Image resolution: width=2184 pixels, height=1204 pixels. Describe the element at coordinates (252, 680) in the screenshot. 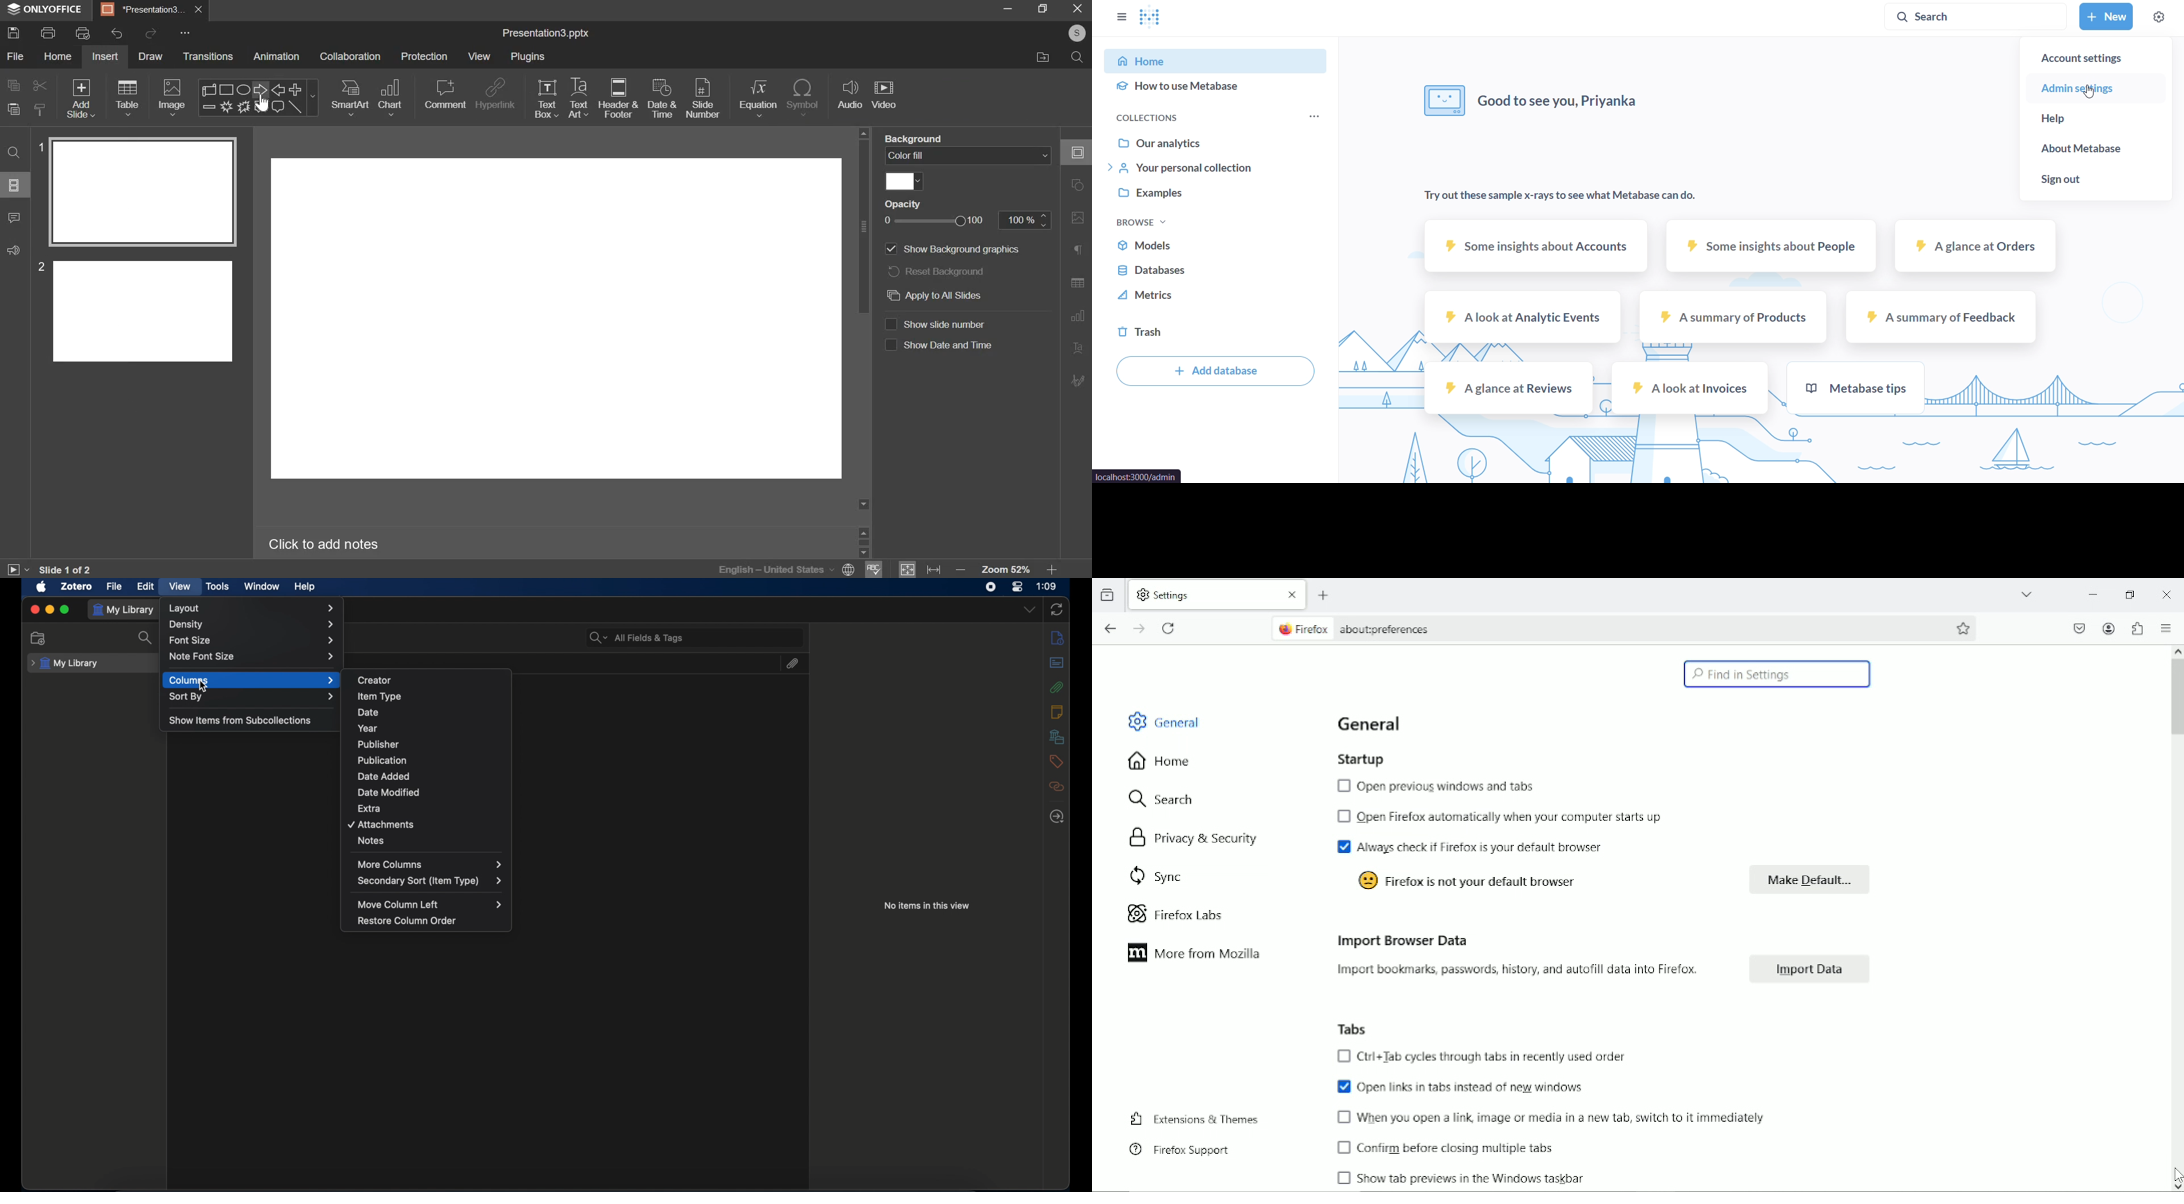

I see `columns` at that location.